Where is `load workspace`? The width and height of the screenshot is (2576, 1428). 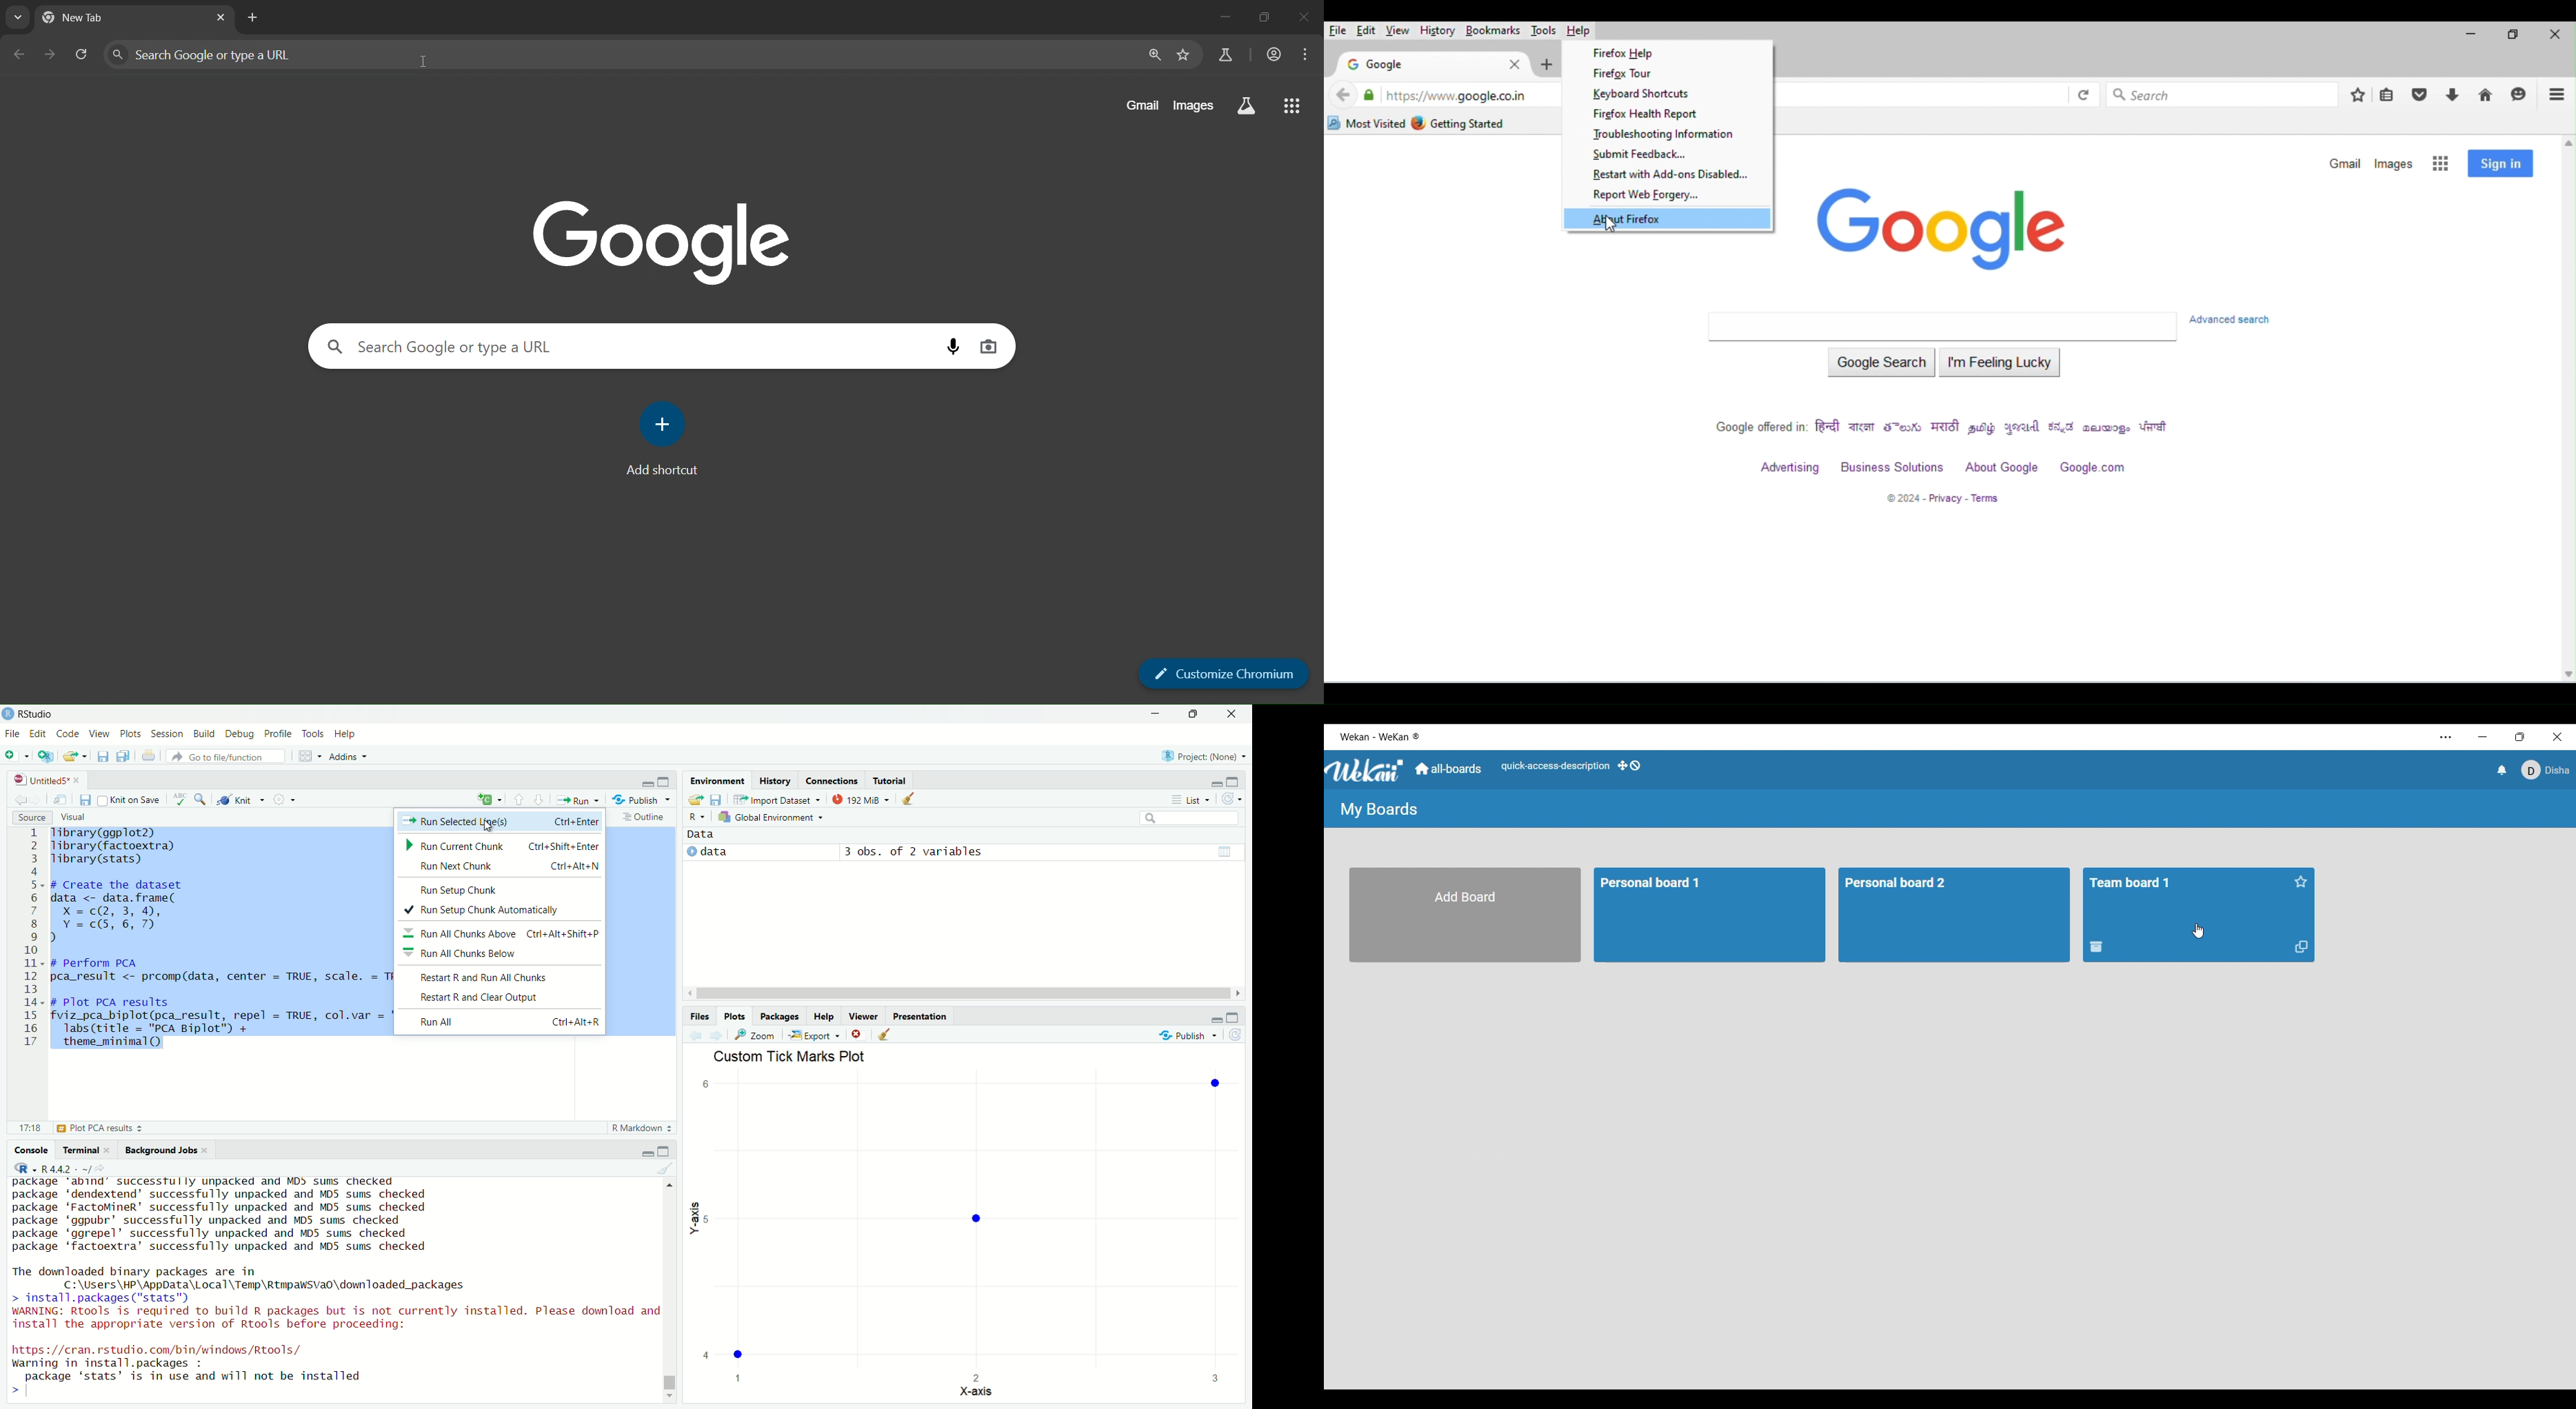 load workspace is located at coordinates (697, 798).